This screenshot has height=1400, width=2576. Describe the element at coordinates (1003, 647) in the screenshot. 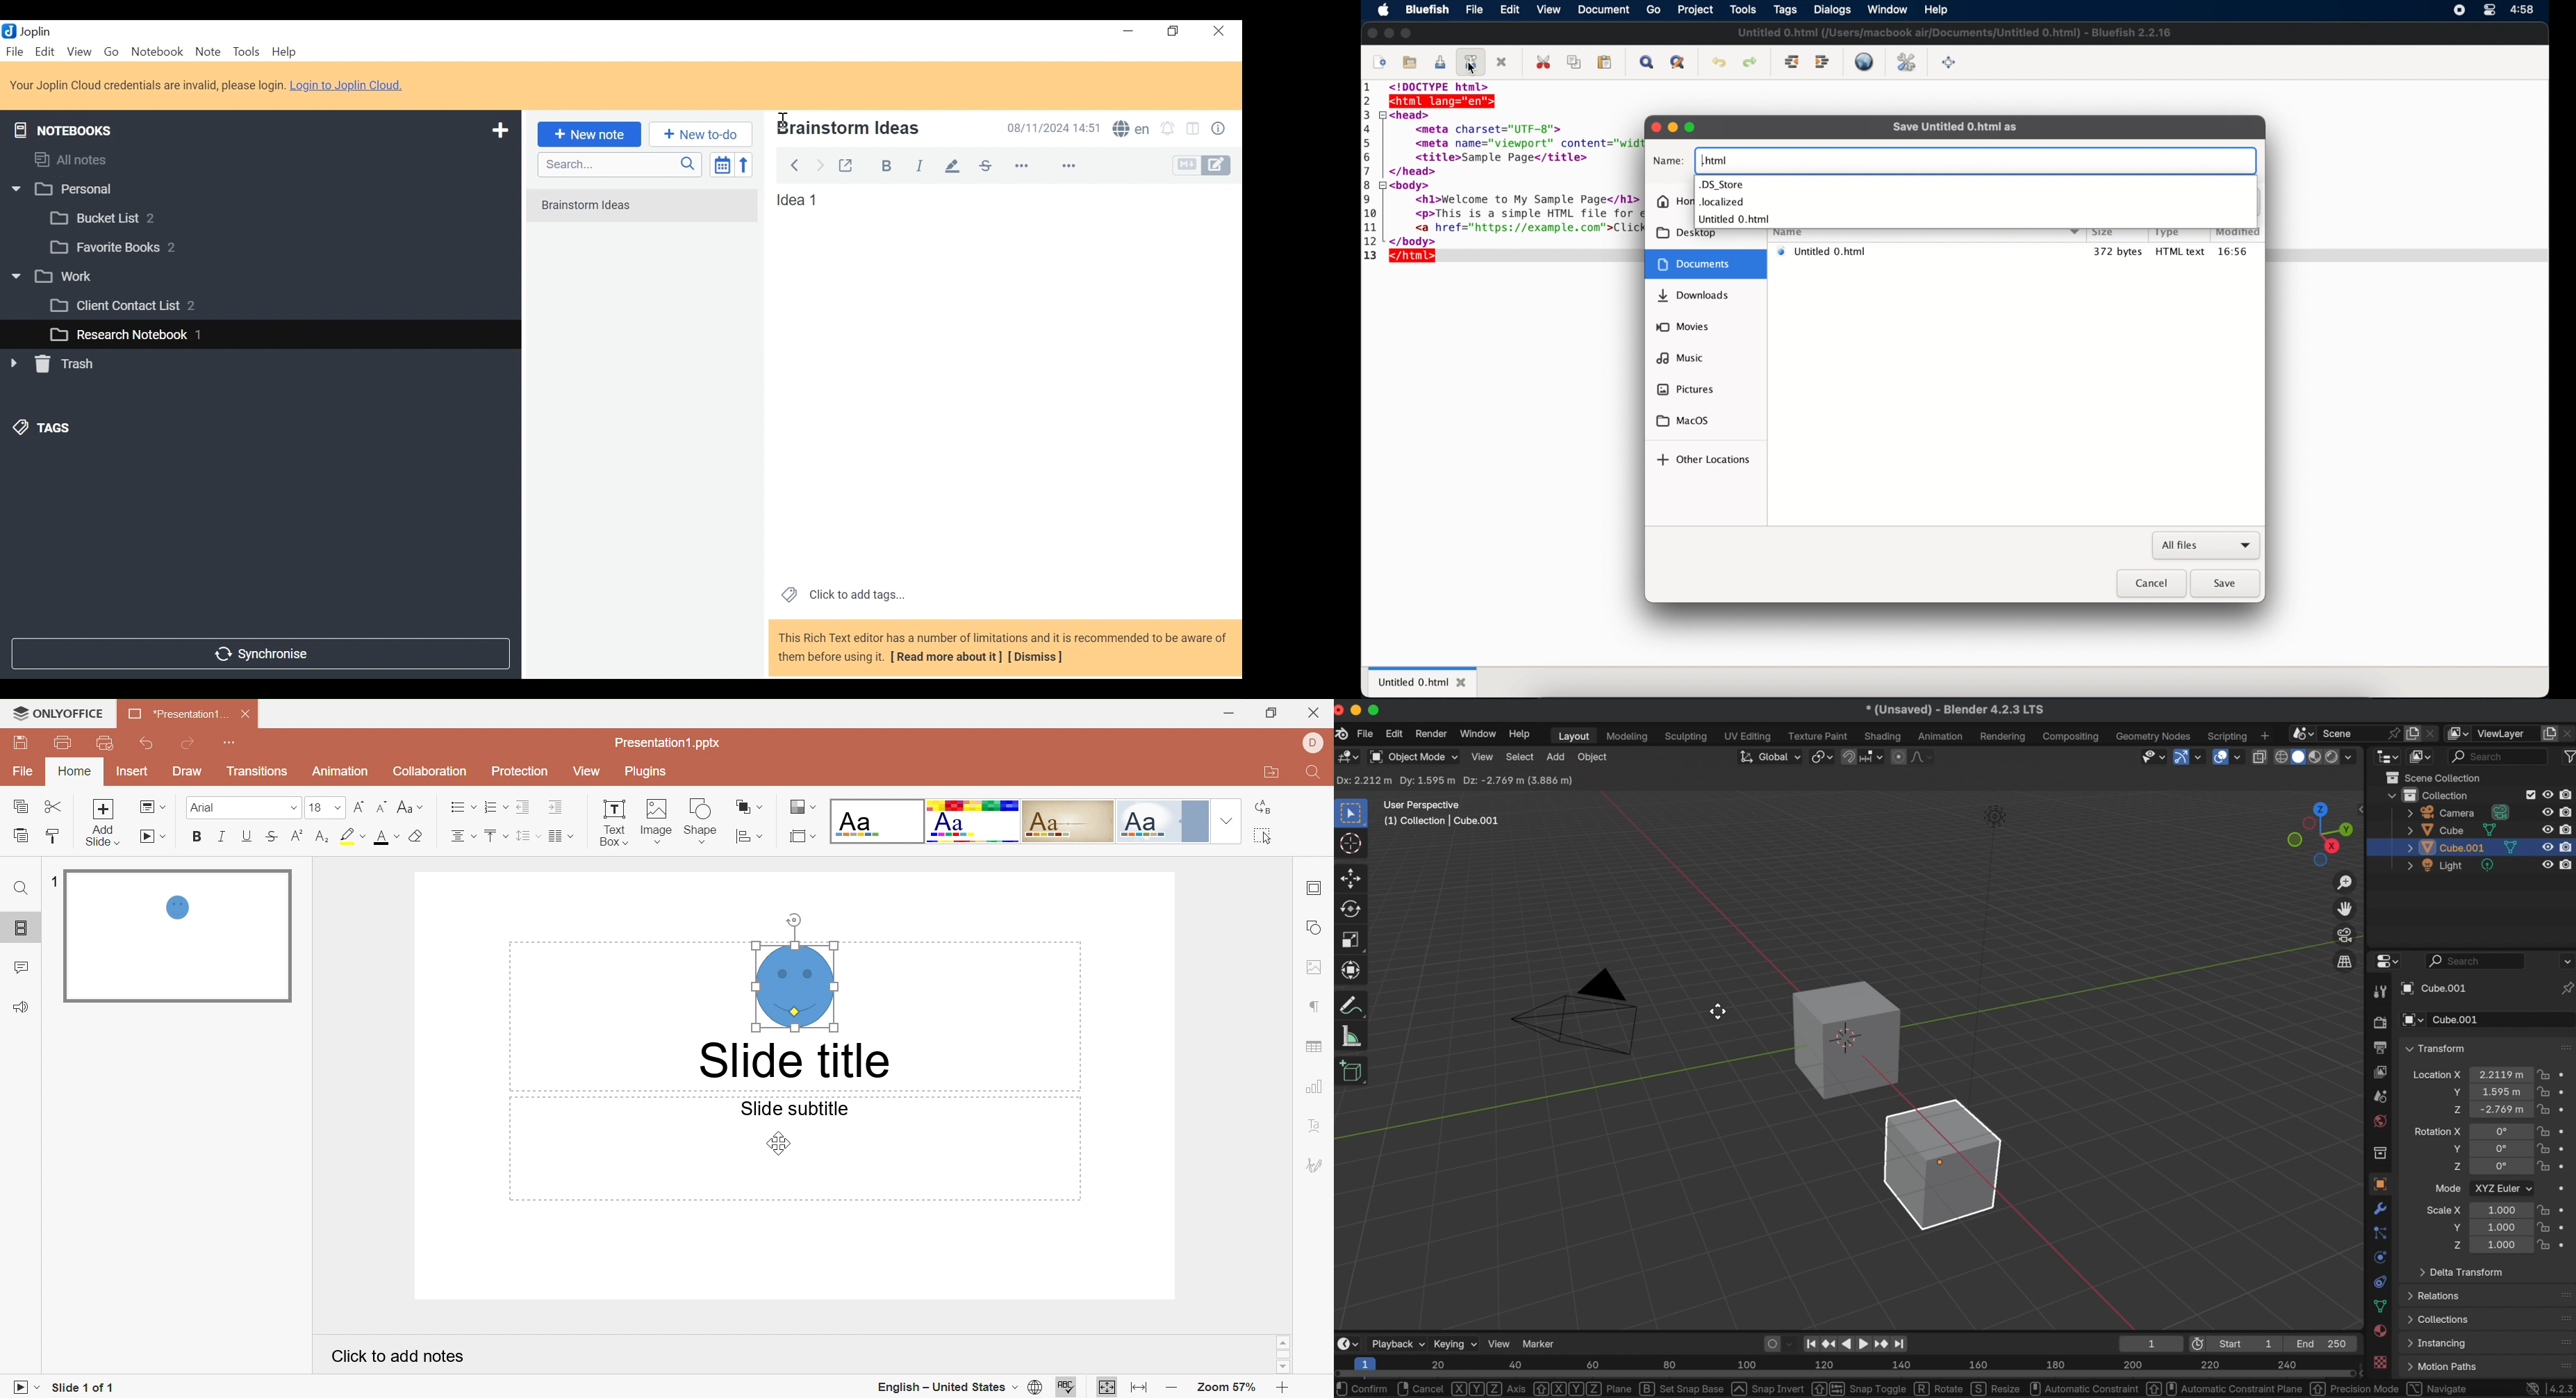

I see `This Rich Text editor has a number of limitations and it is recommended to be aware of
them before using it. [ Read more about it] [Dismiss]` at that location.